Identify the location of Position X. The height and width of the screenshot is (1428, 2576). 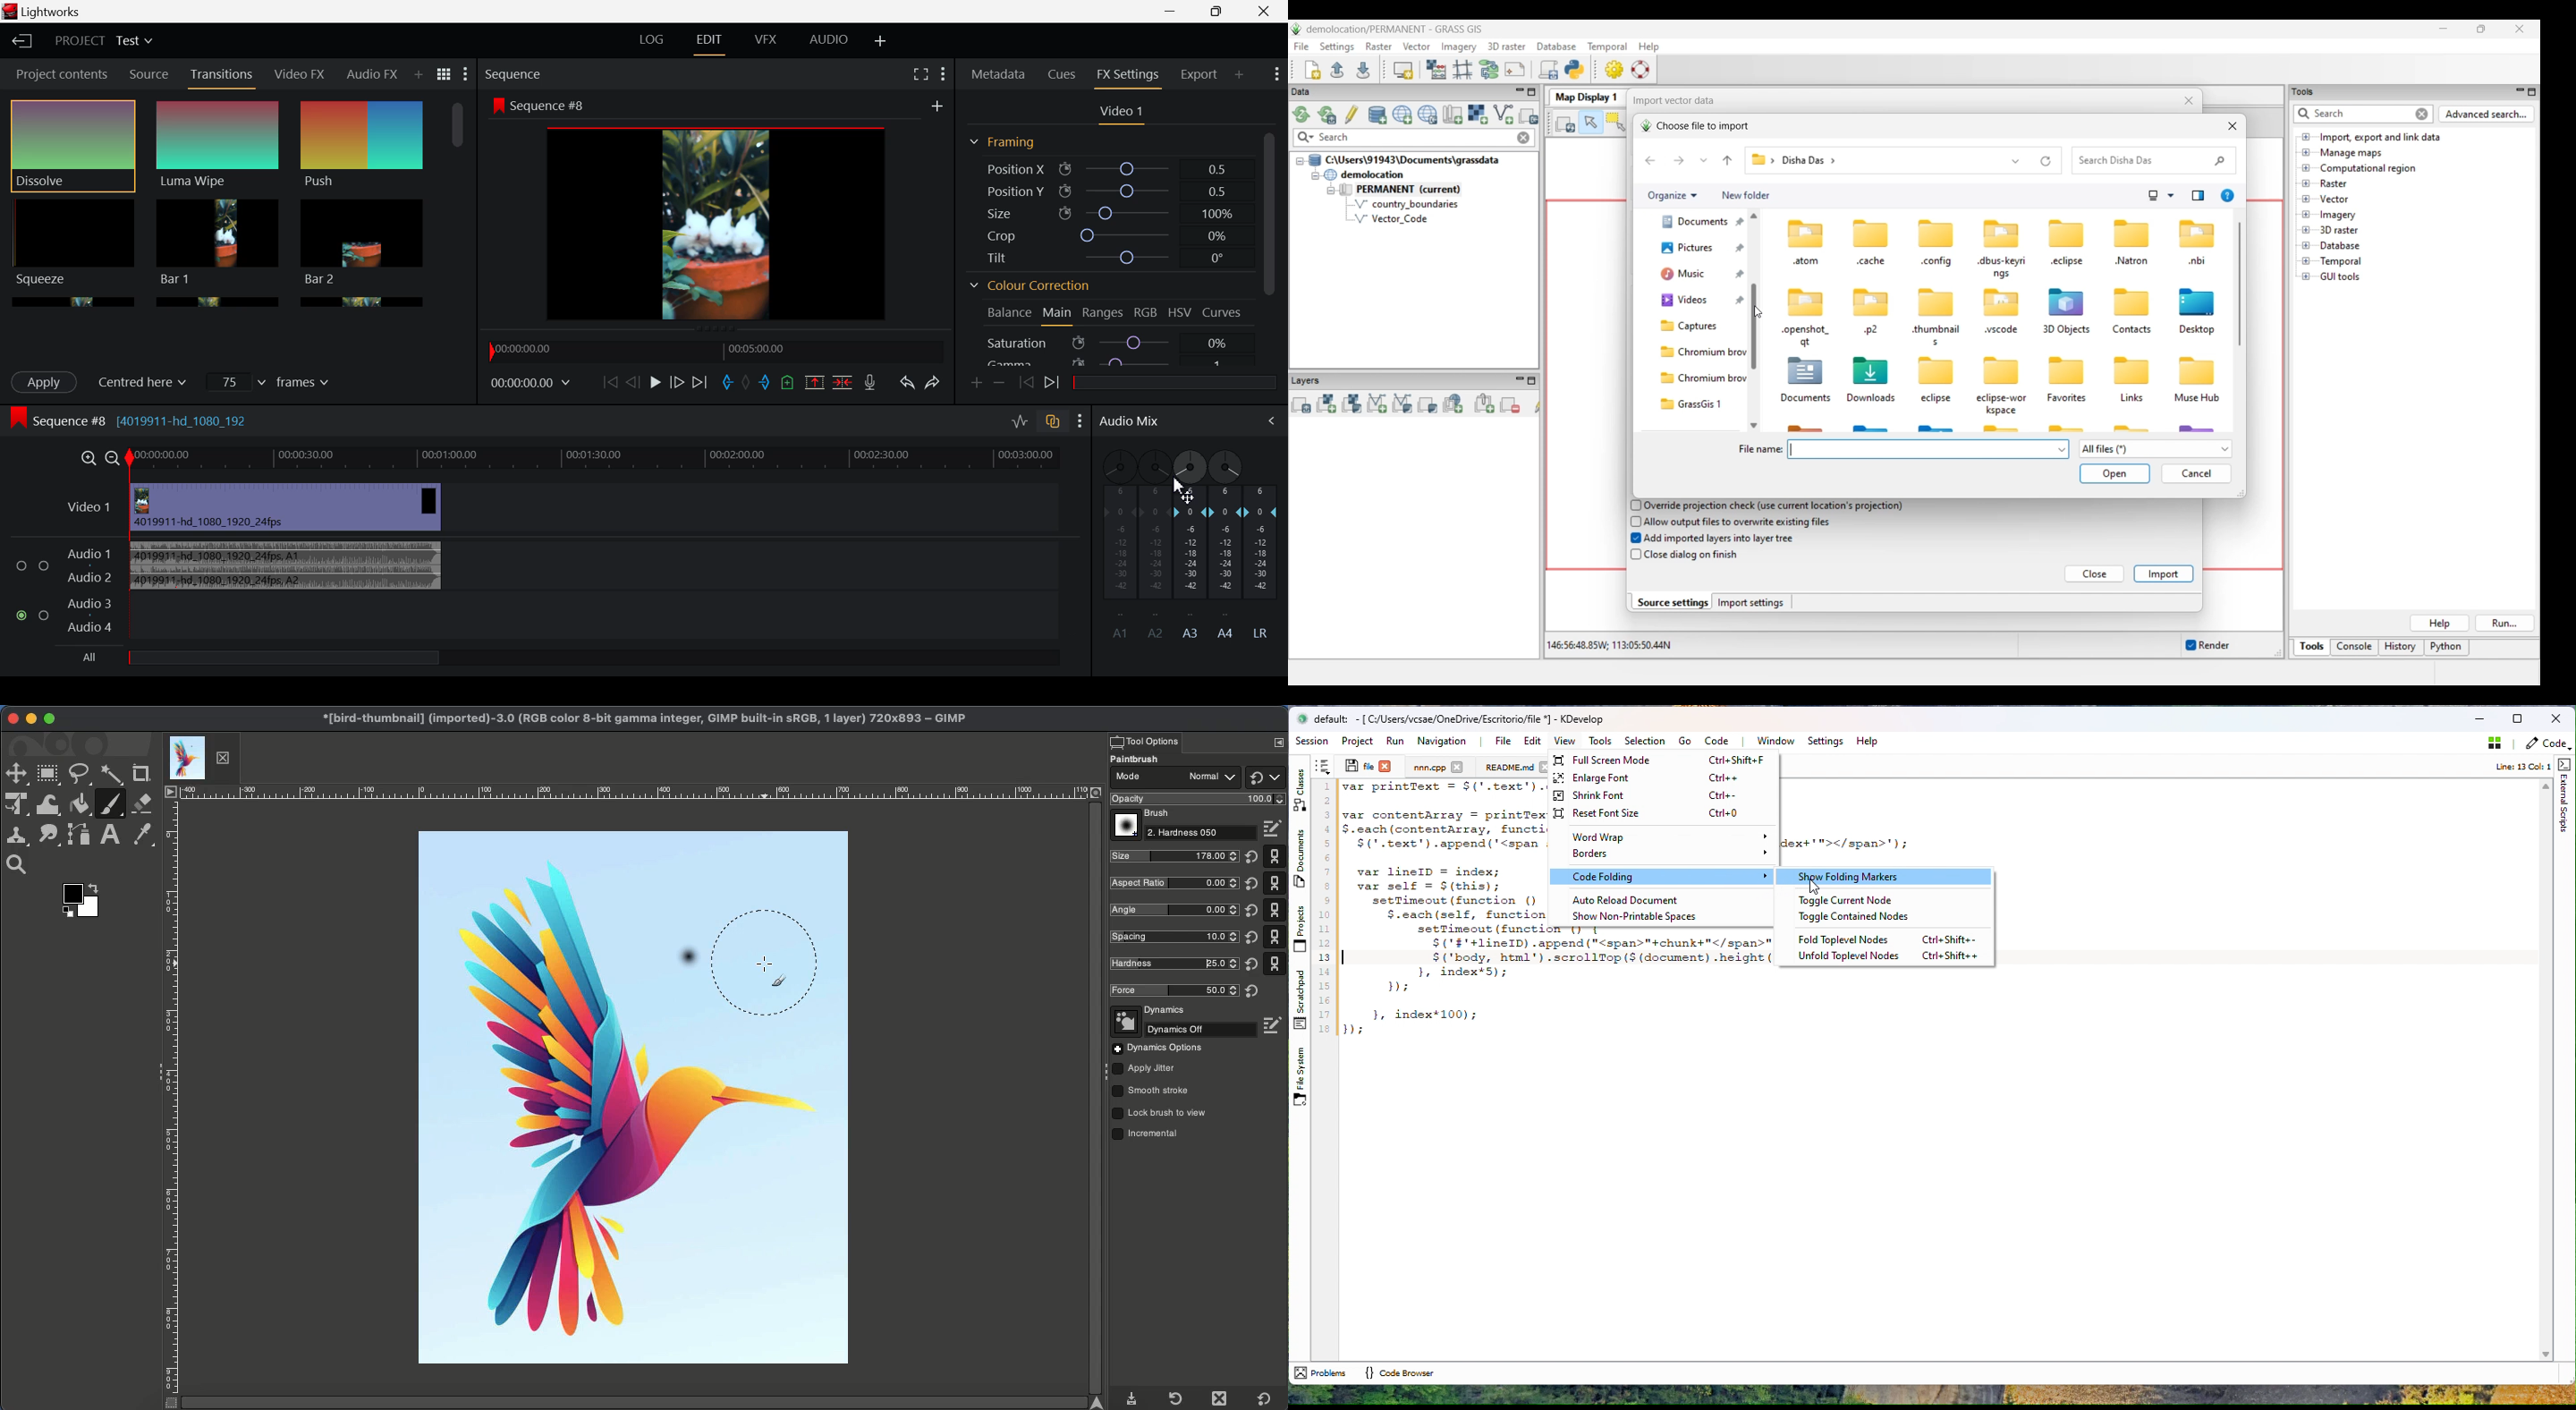
(1108, 168).